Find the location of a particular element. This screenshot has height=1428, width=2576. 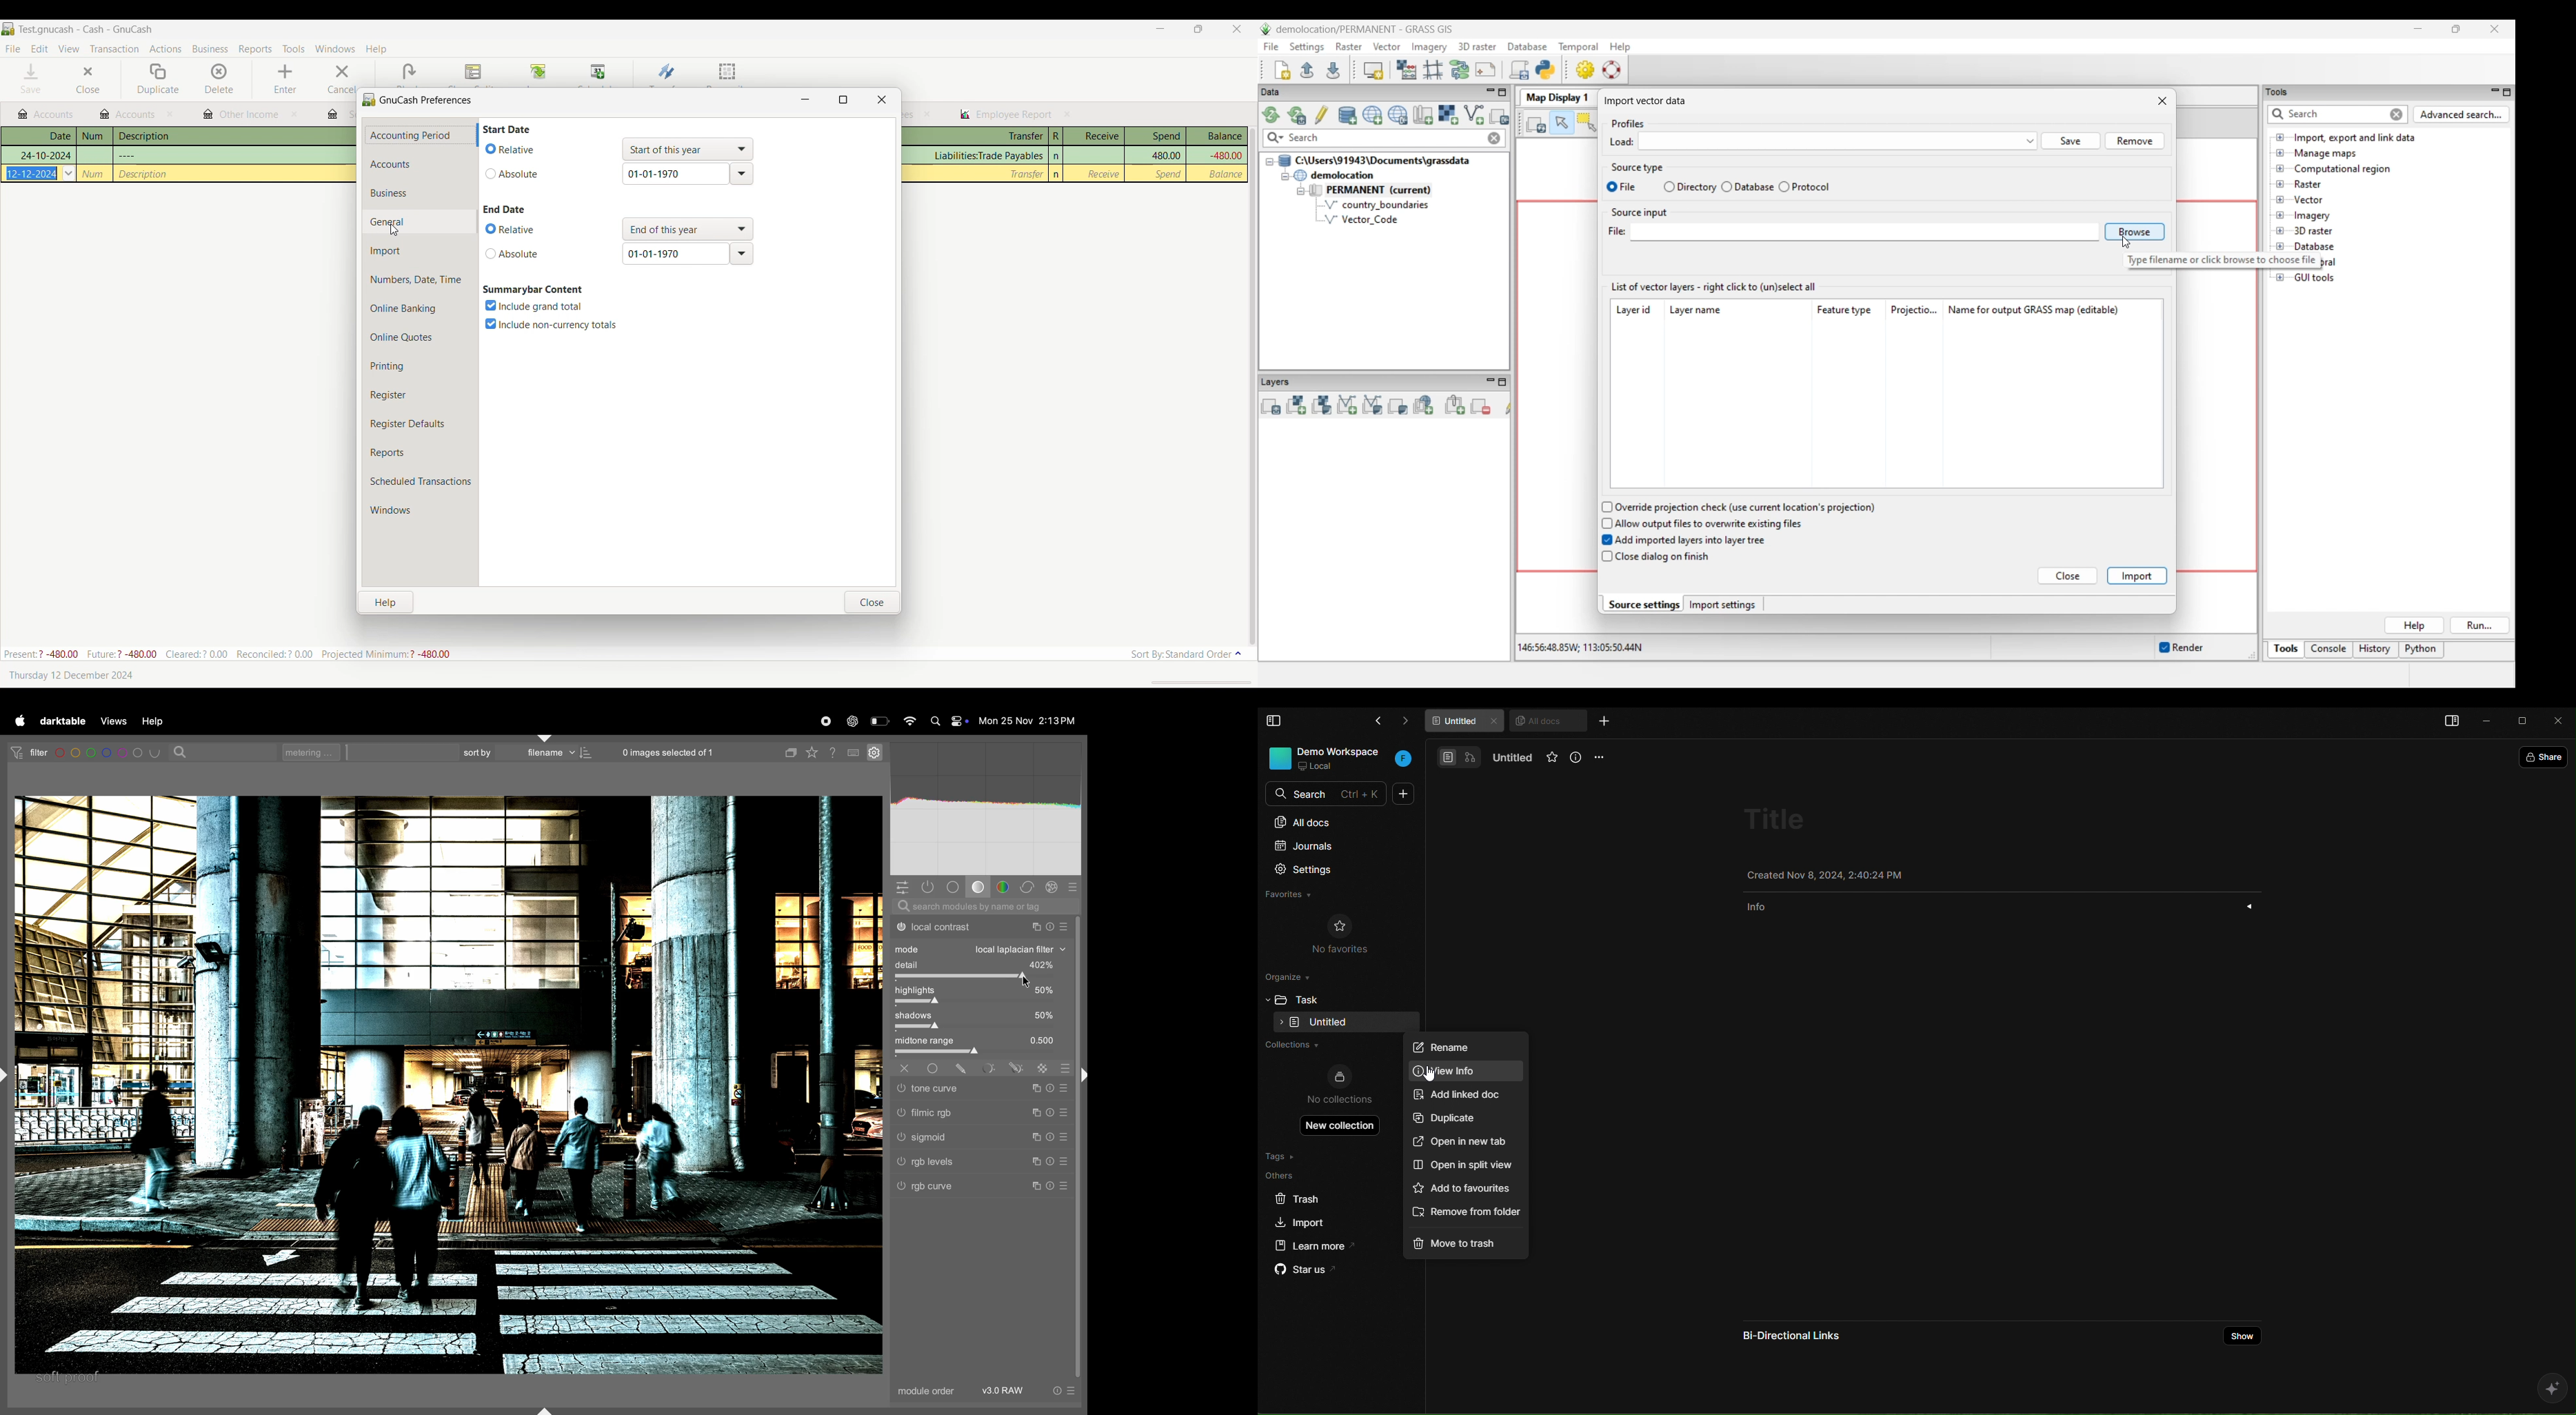

Name of current budget tab and software is located at coordinates (86, 29).